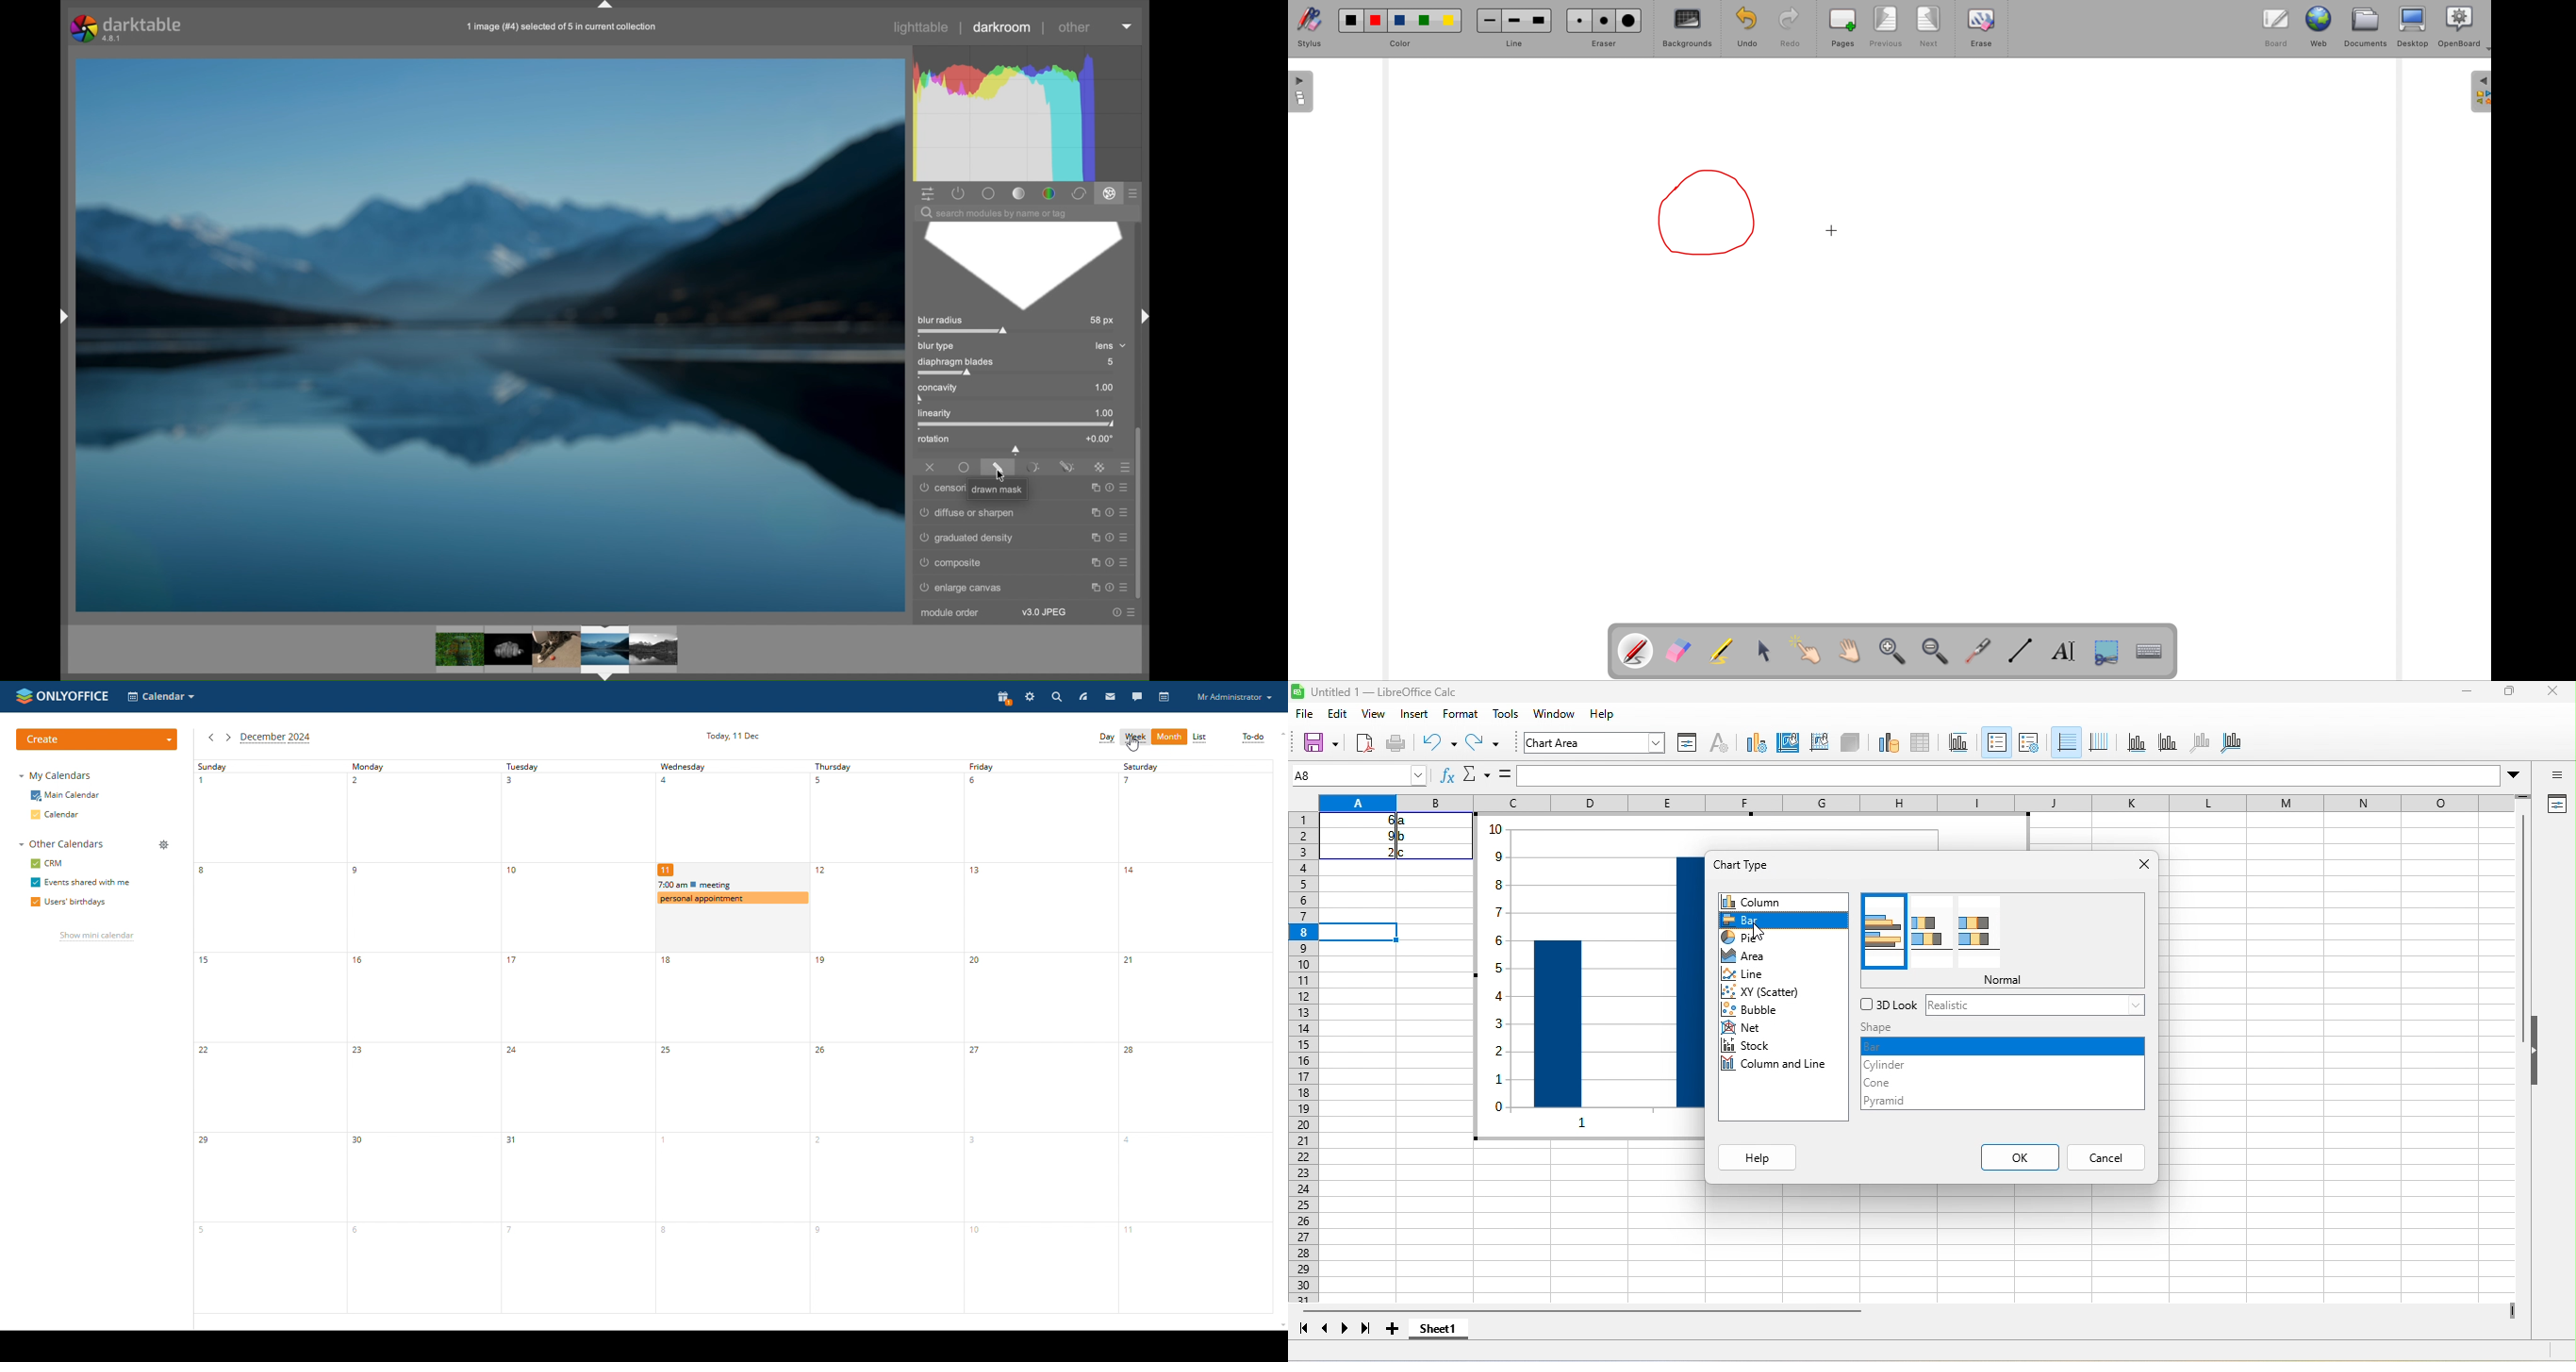  Describe the element at coordinates (2008, 982) in the screenshot. I see `normal` at that location.